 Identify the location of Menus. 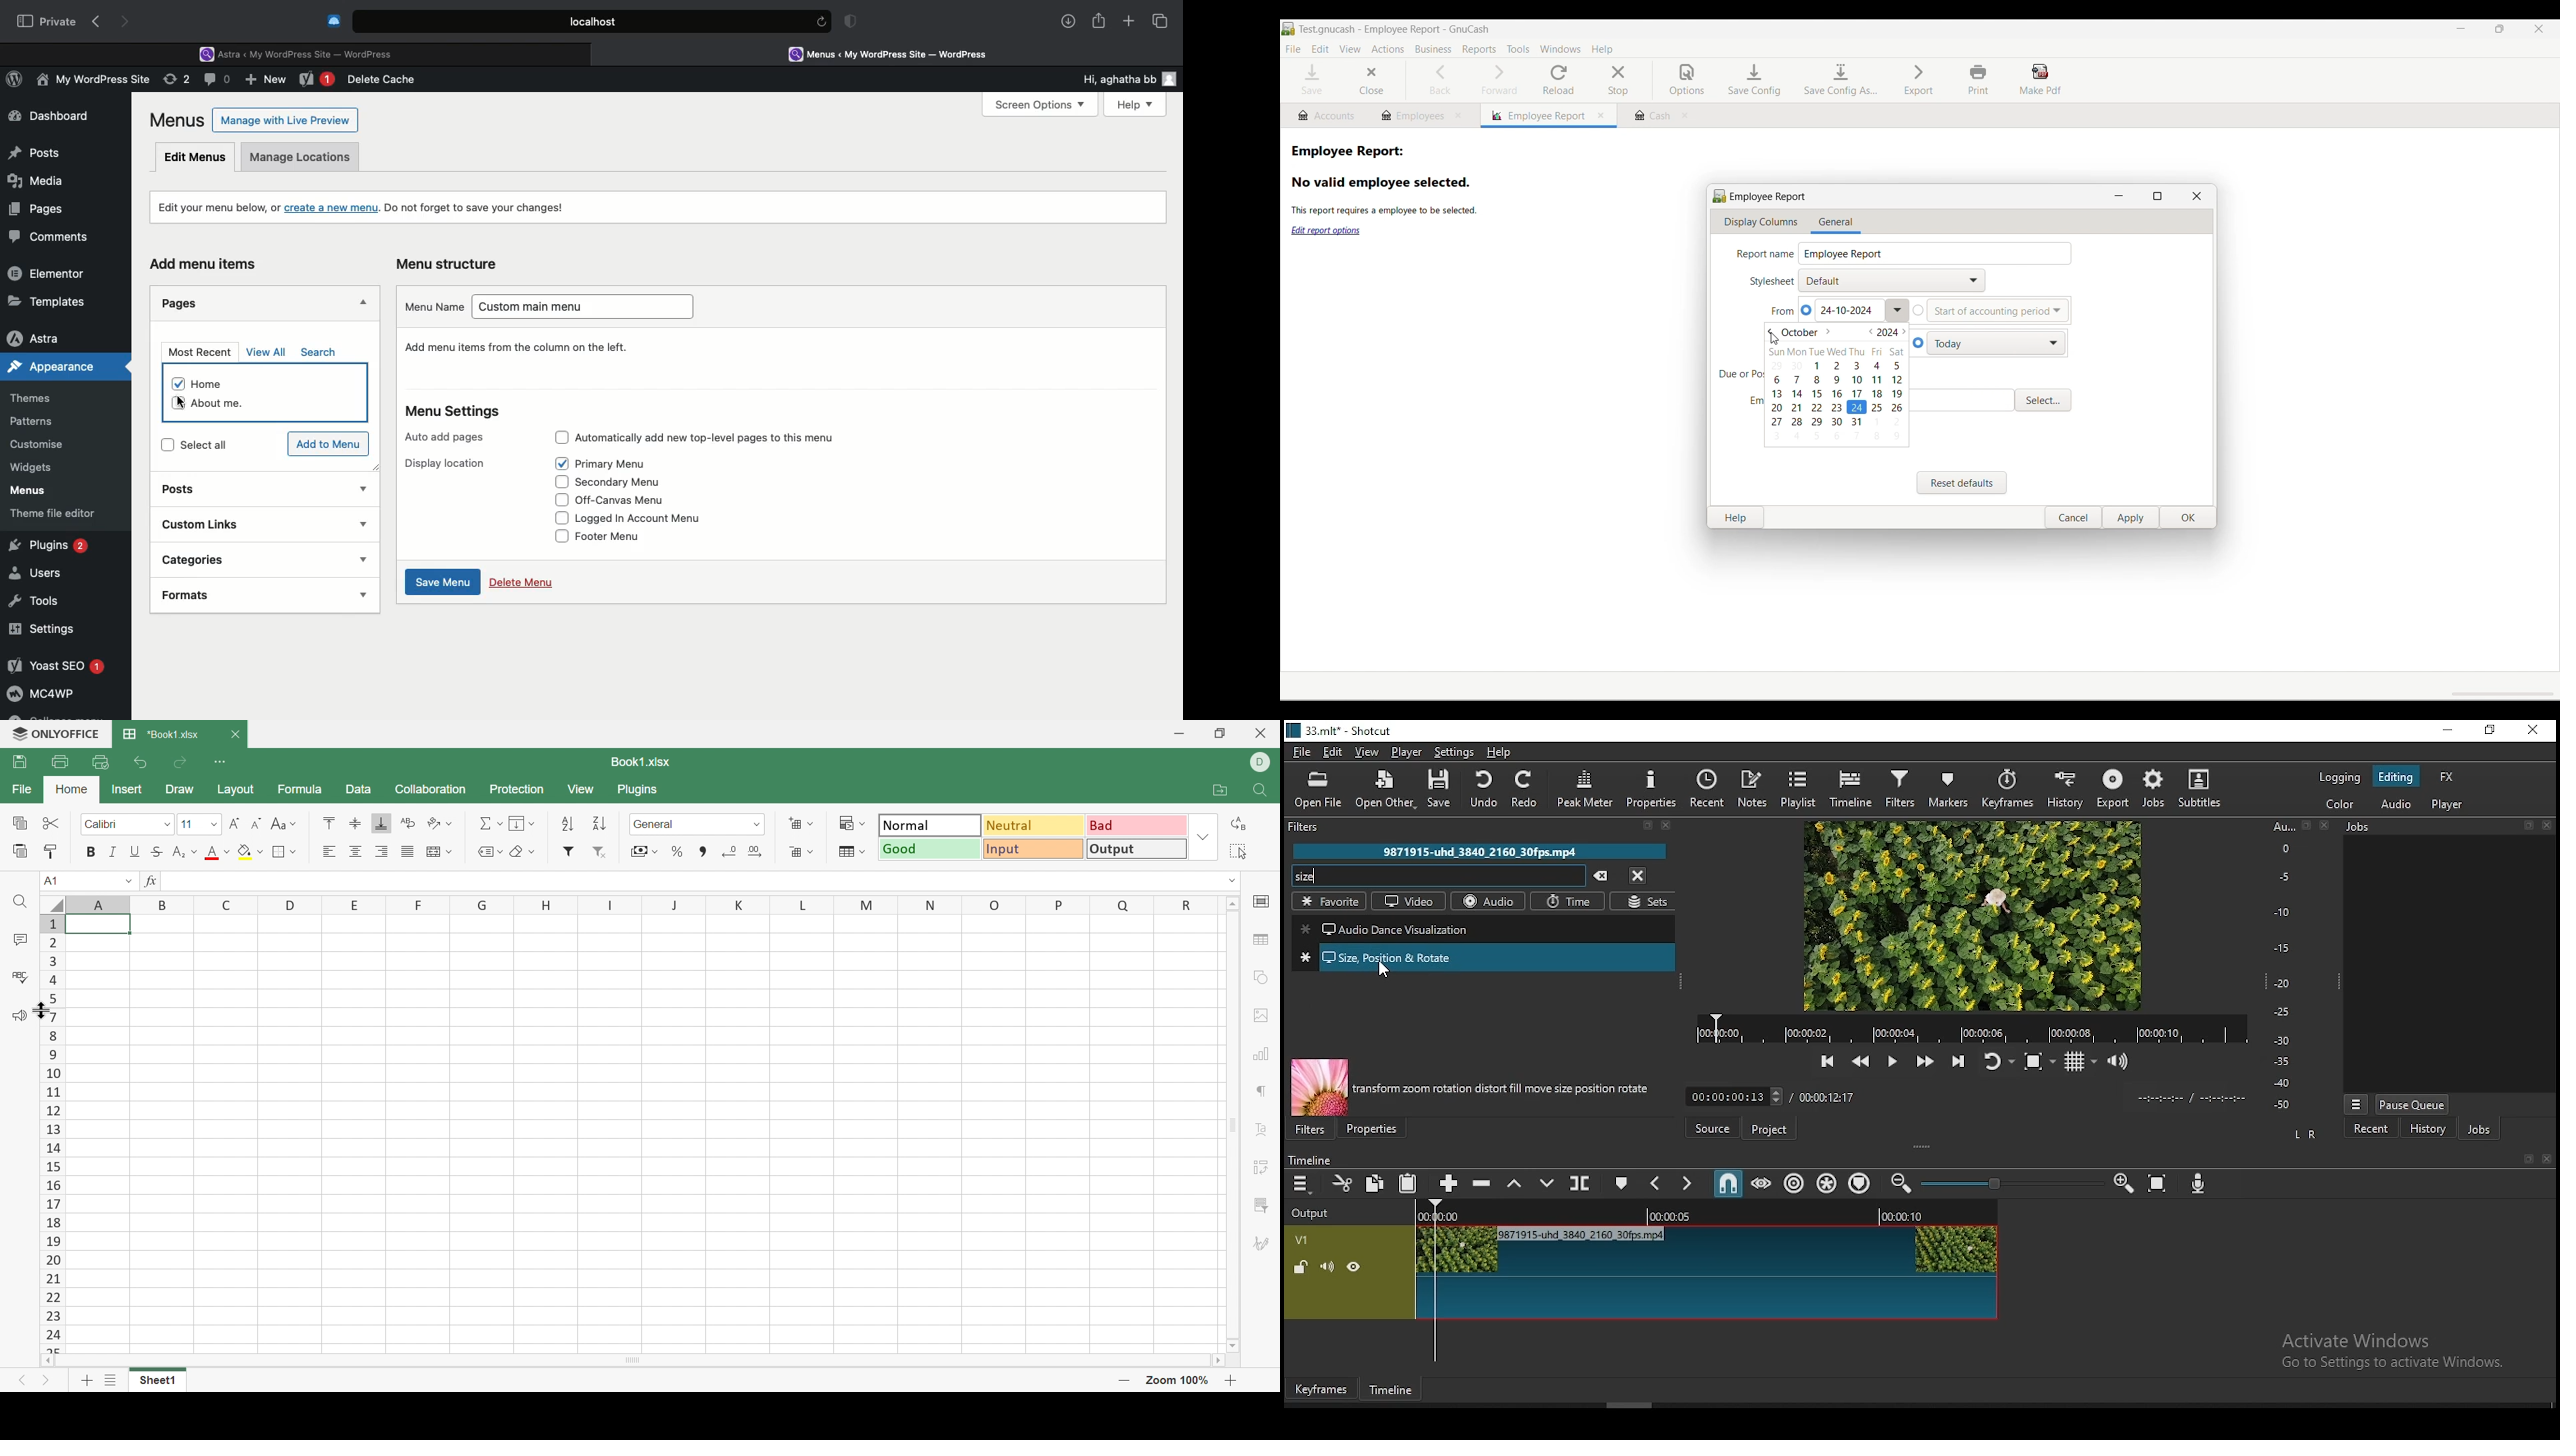
(25, 491).